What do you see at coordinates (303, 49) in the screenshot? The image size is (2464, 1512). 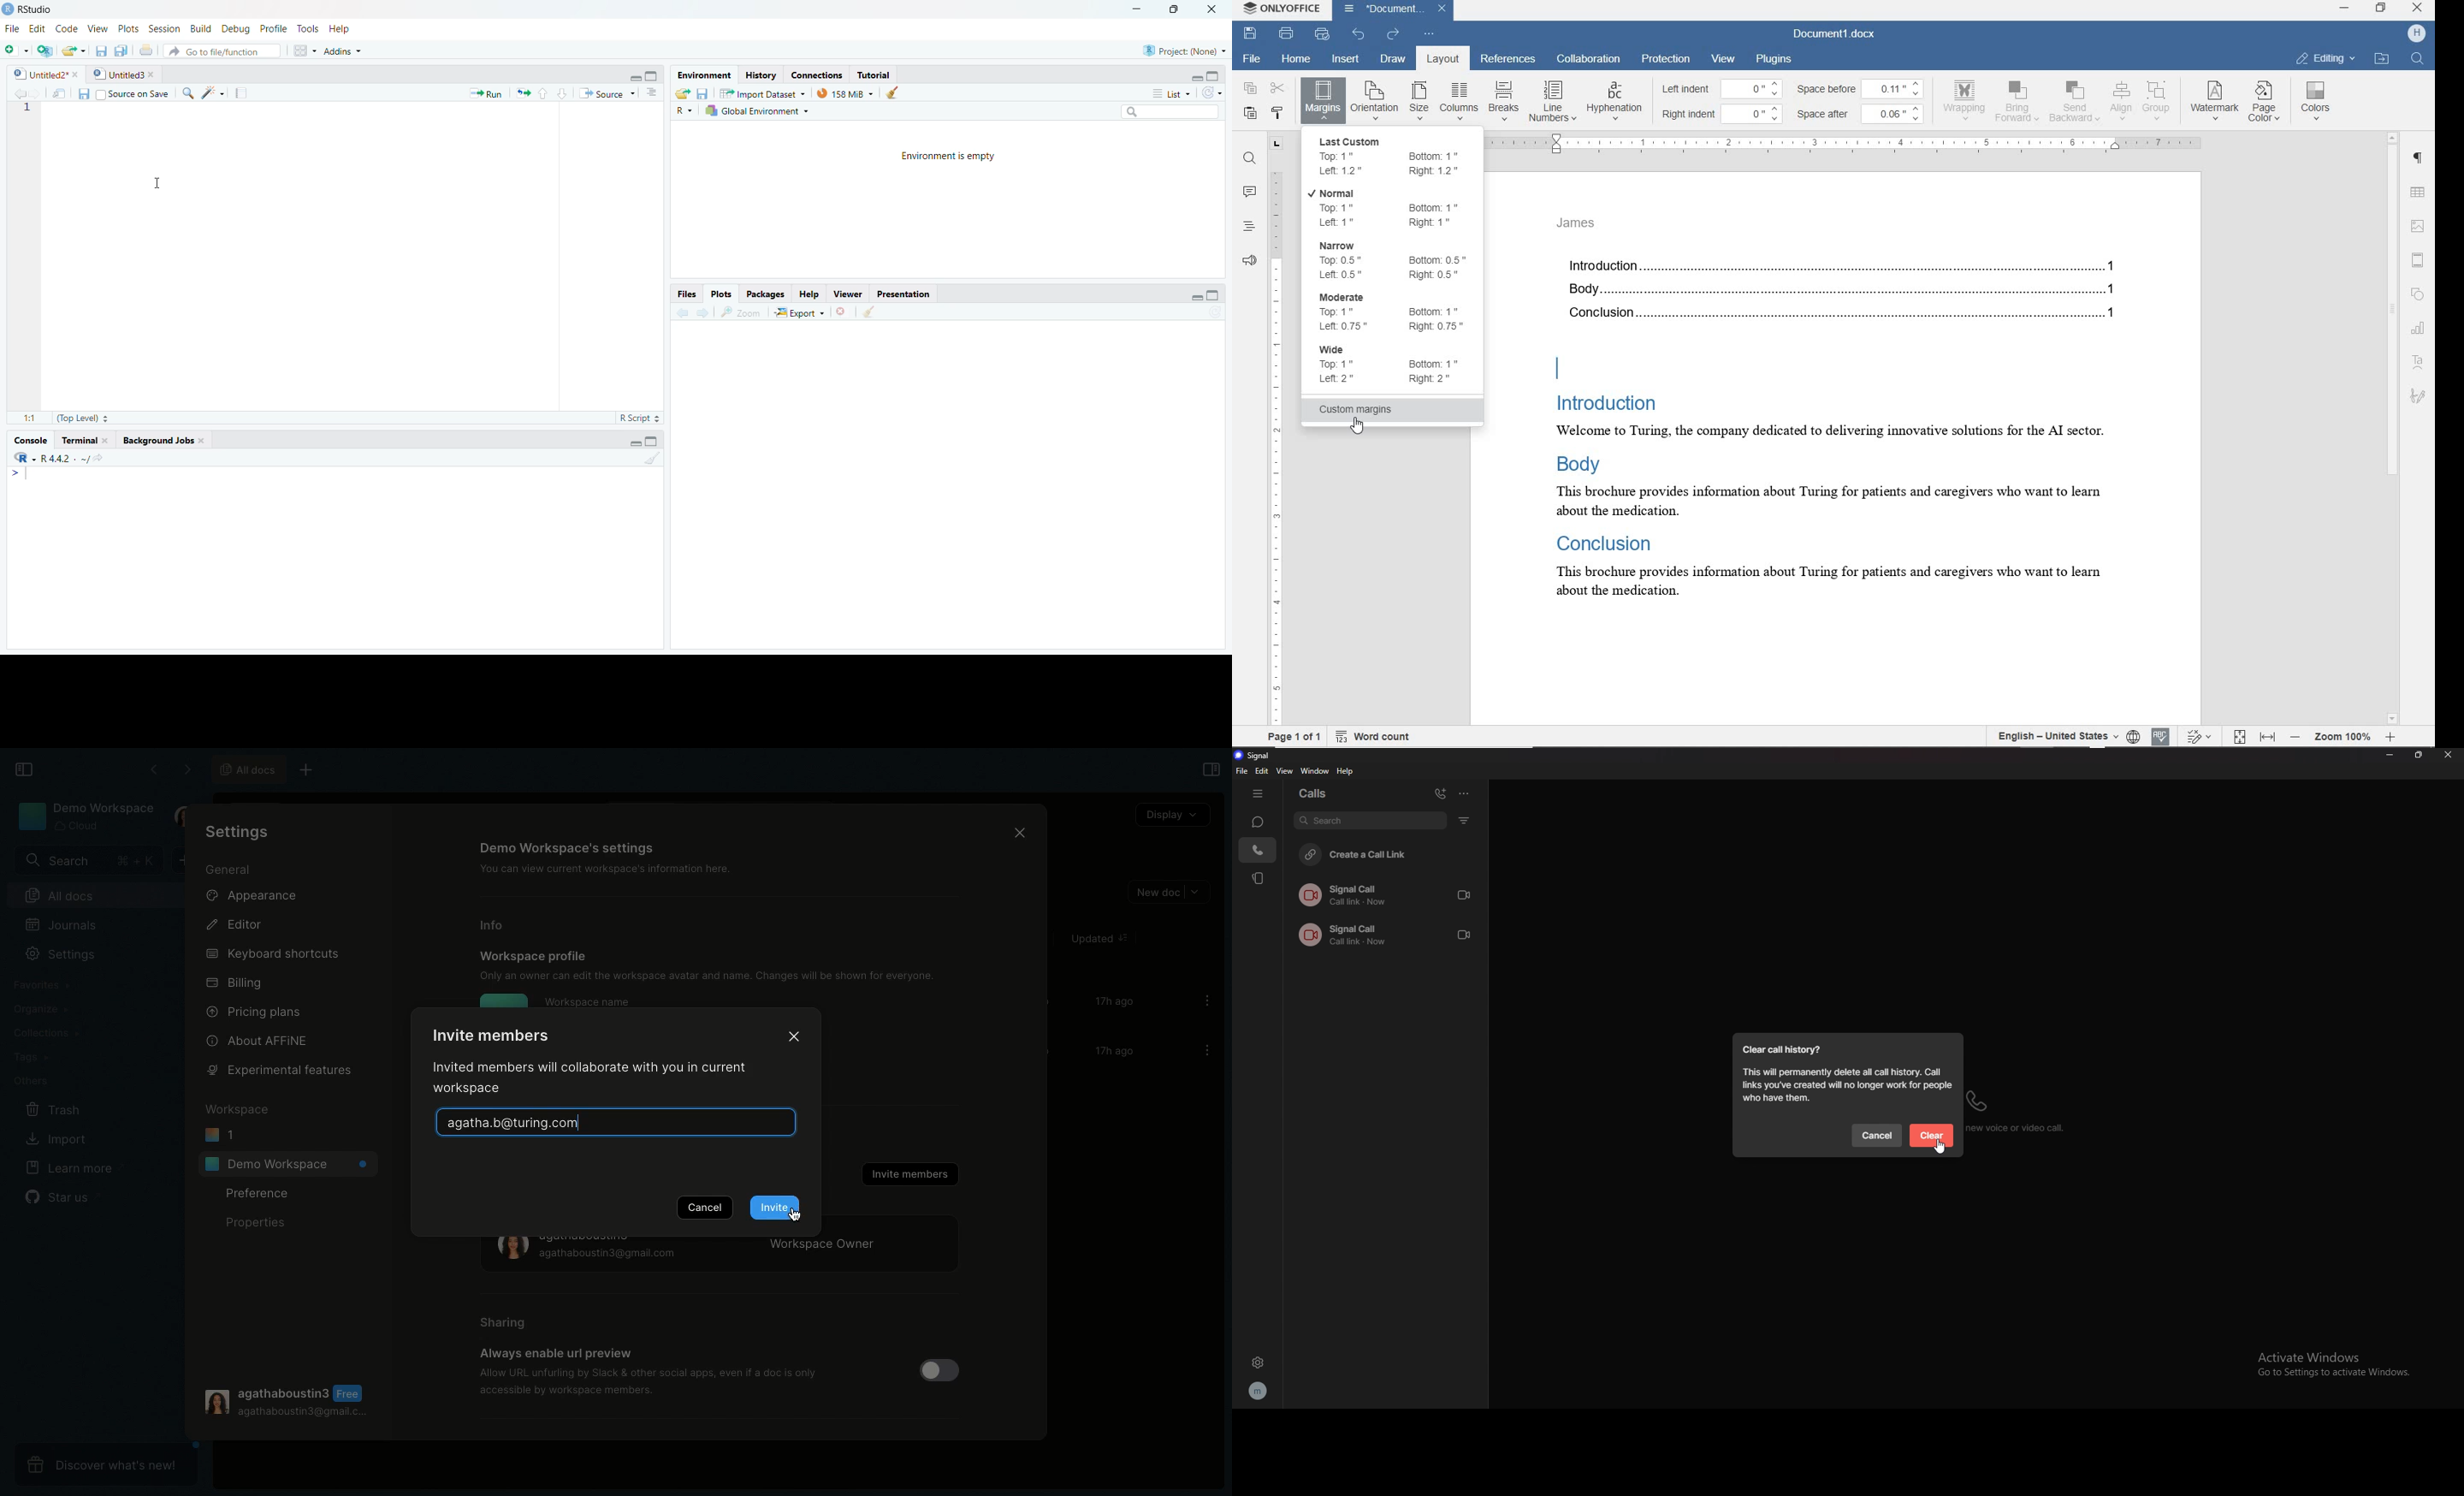 I see `` at bounding box center [303, 49].